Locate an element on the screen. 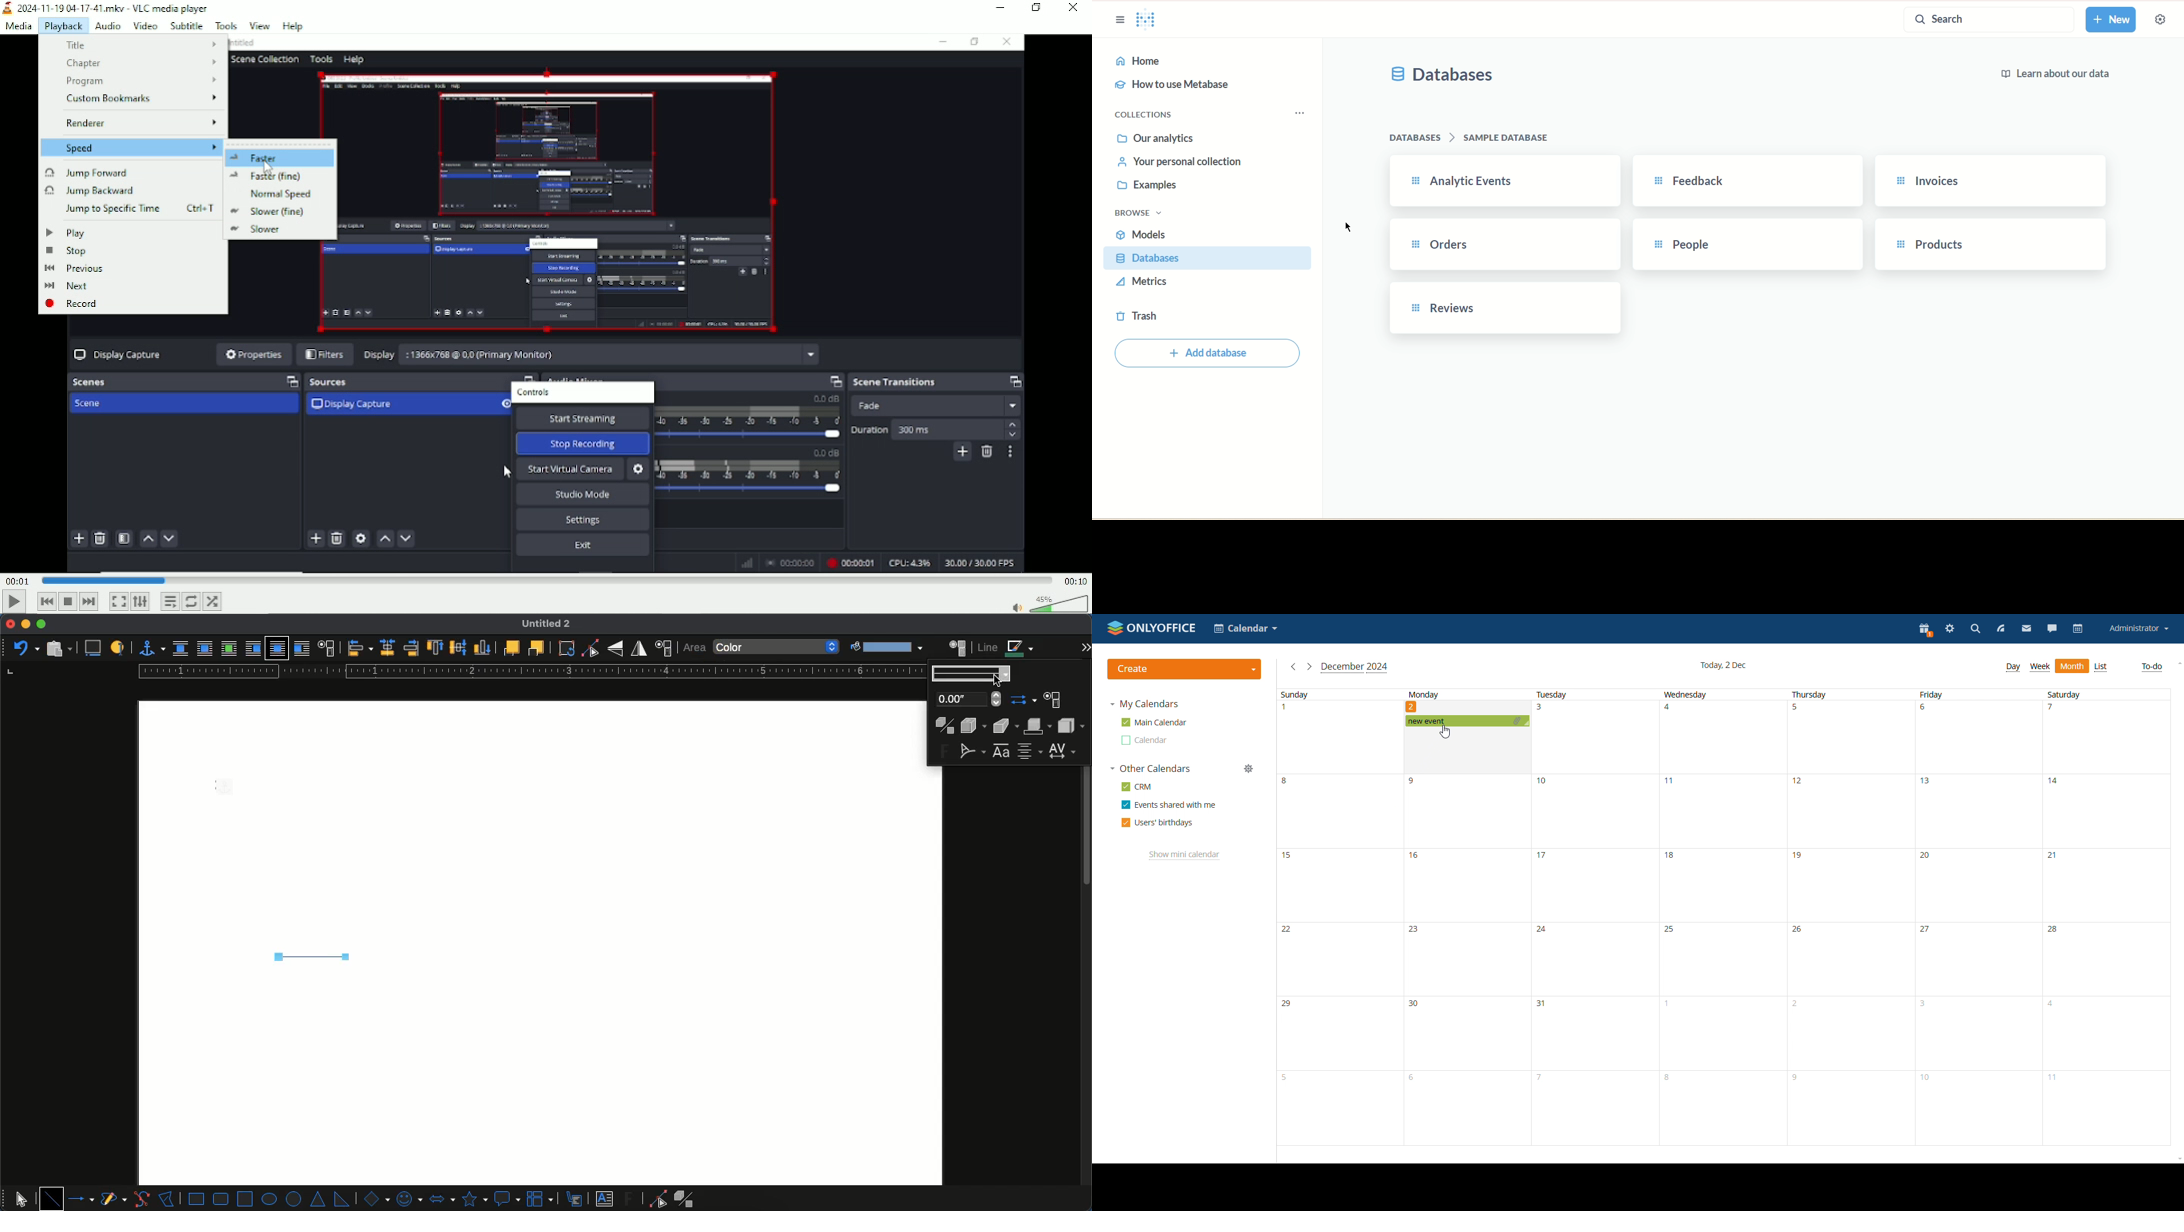  polygon is located at coordinates (167, 1198).